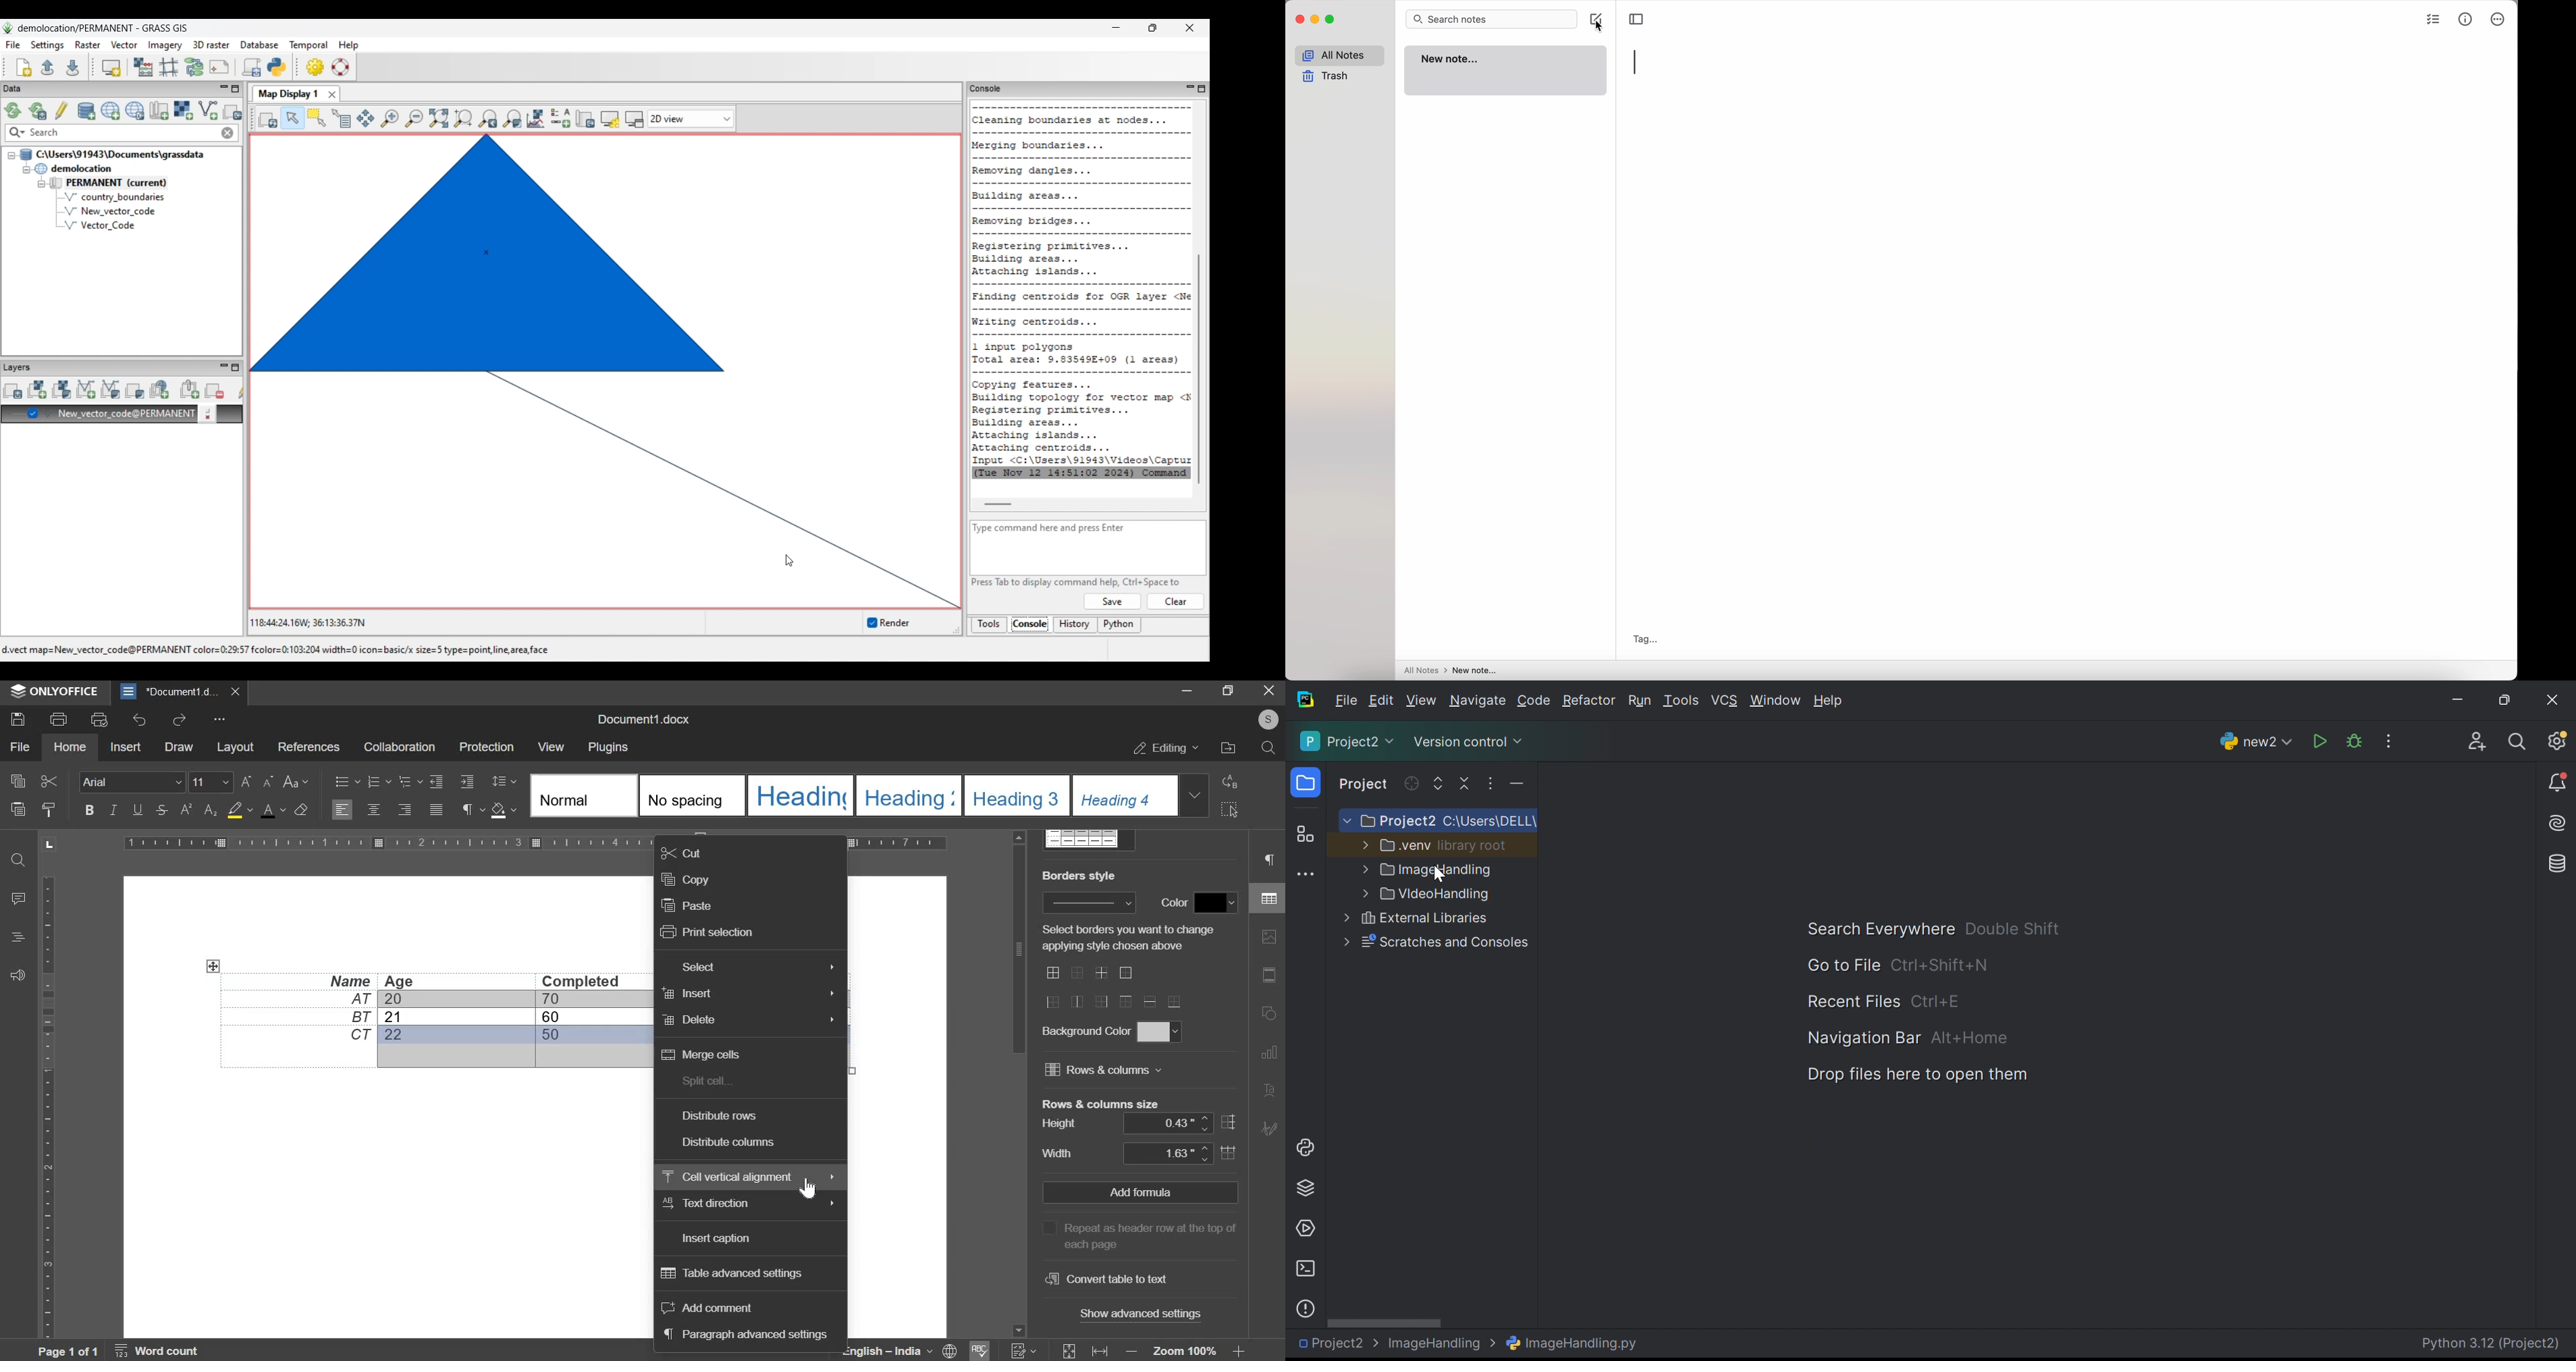 This screenshot has height=1372, width=2576. What do you see at coordinates (1305, 1229) in the screenshot?
I see `Services` at bounding box center [1305, 1229].